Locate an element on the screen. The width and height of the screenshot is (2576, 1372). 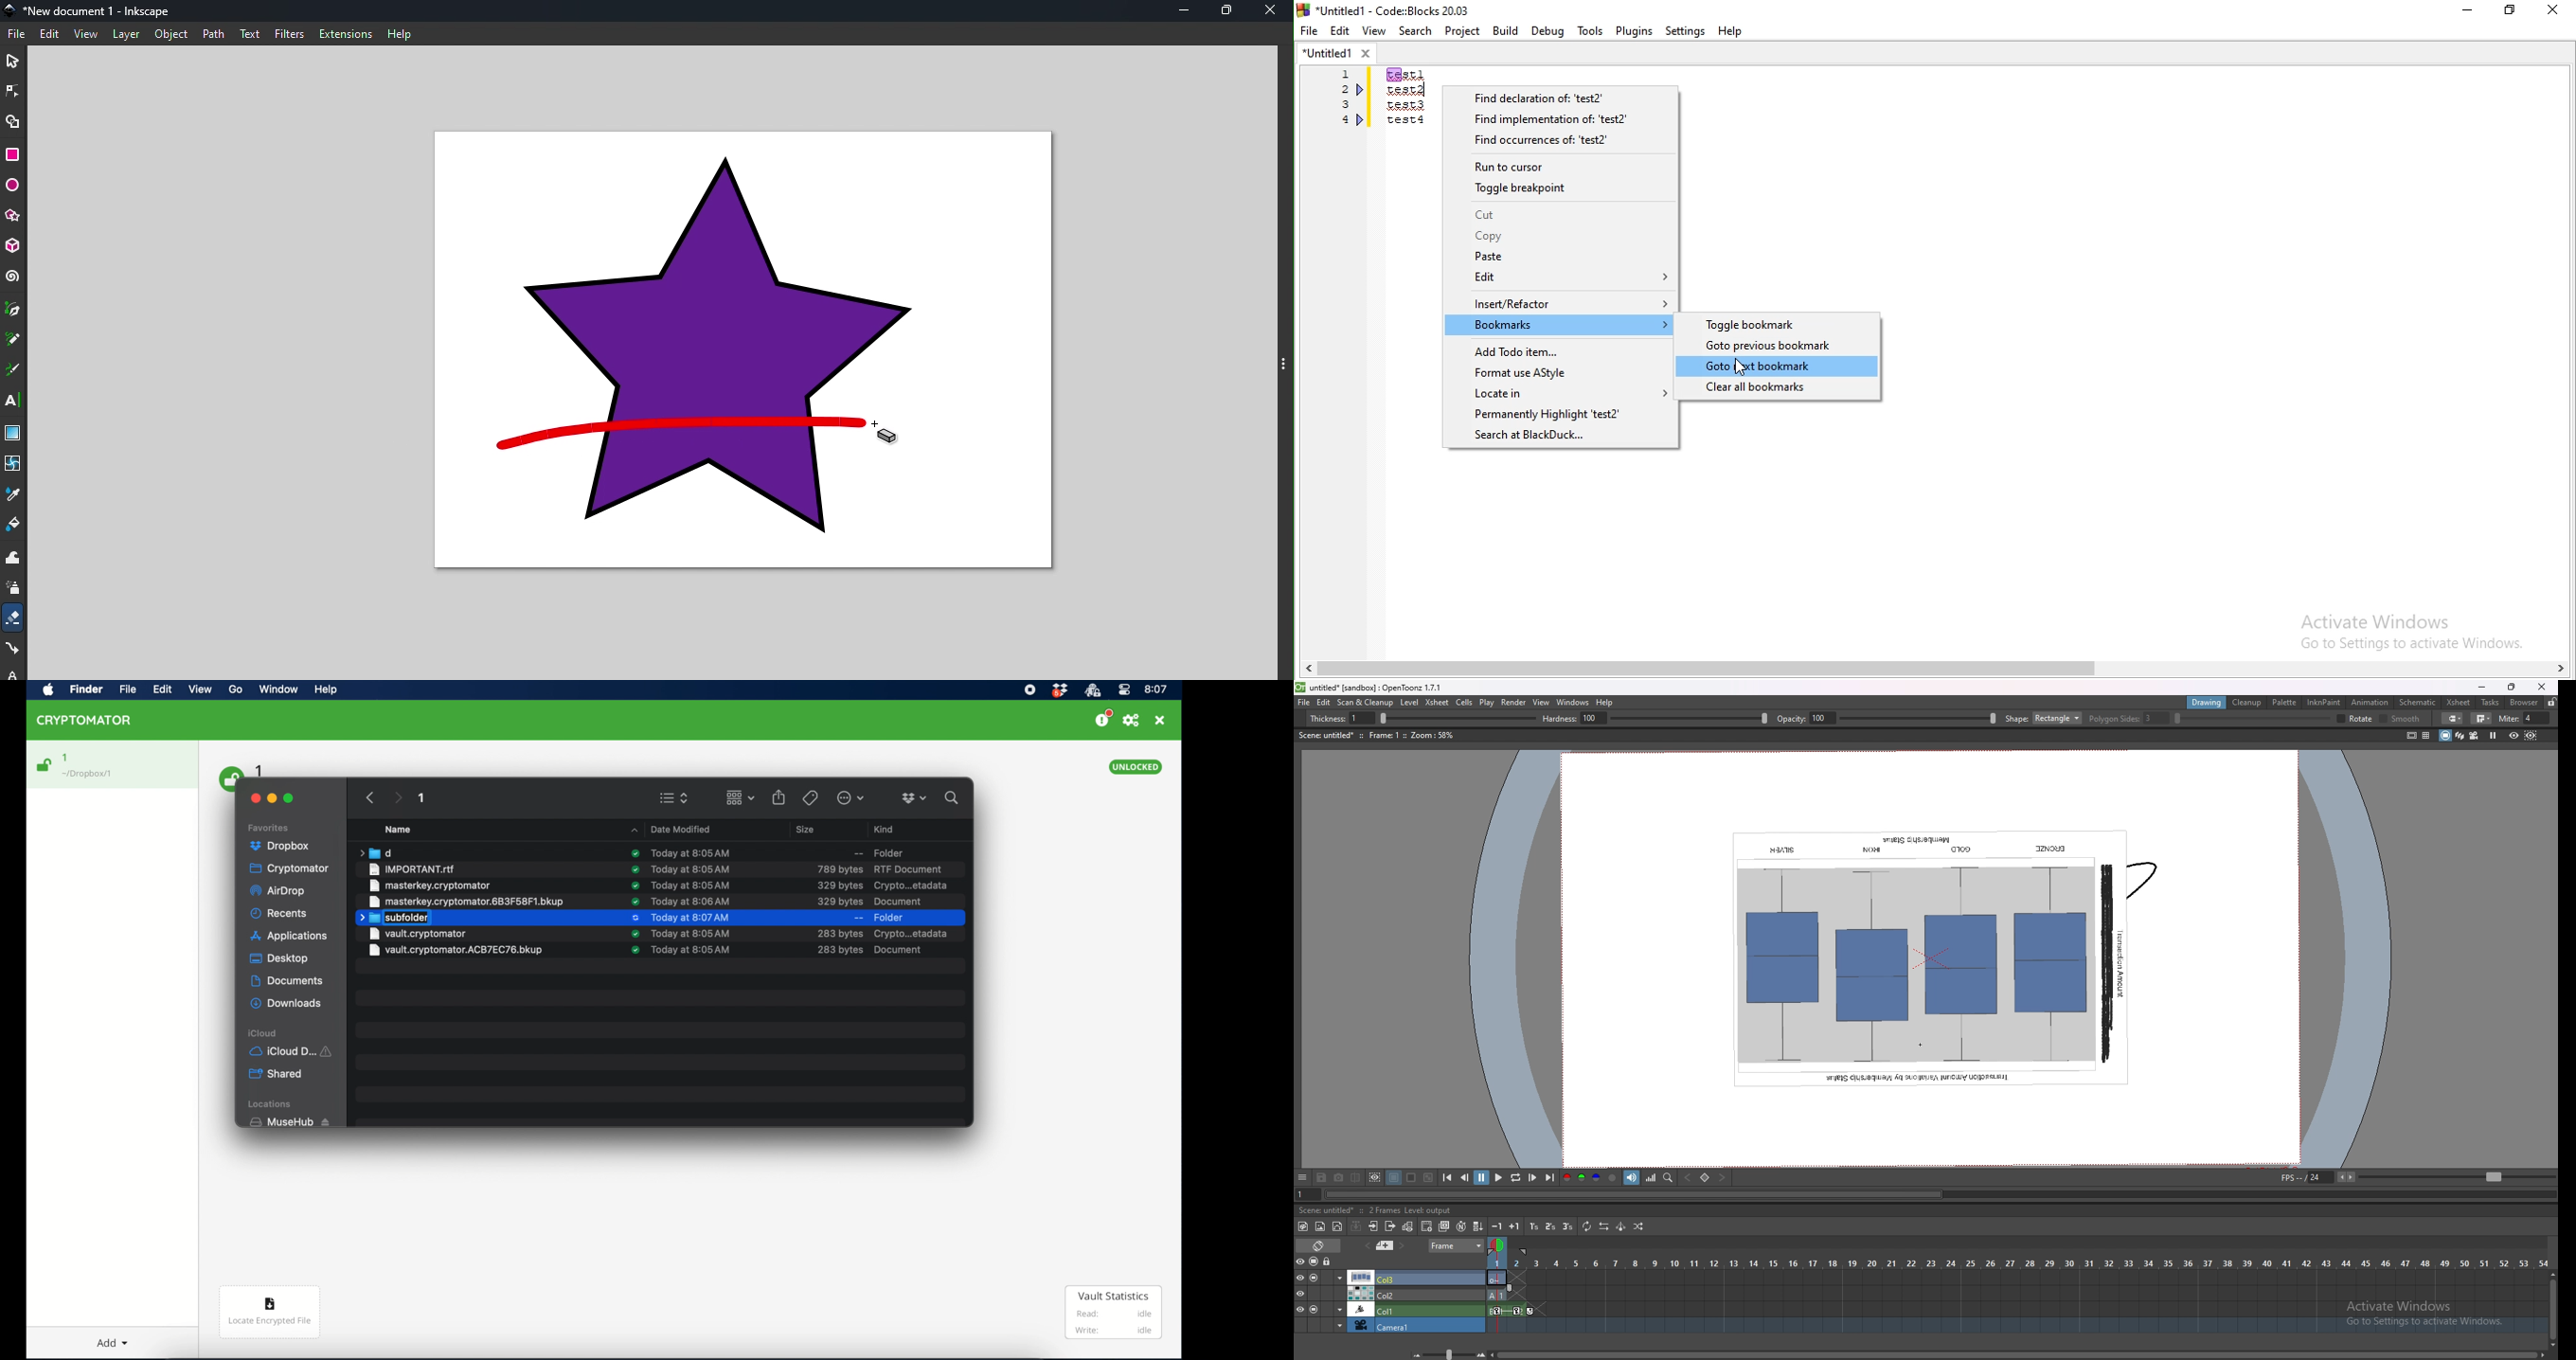
Minimise is located at coordinates (2466, 13).